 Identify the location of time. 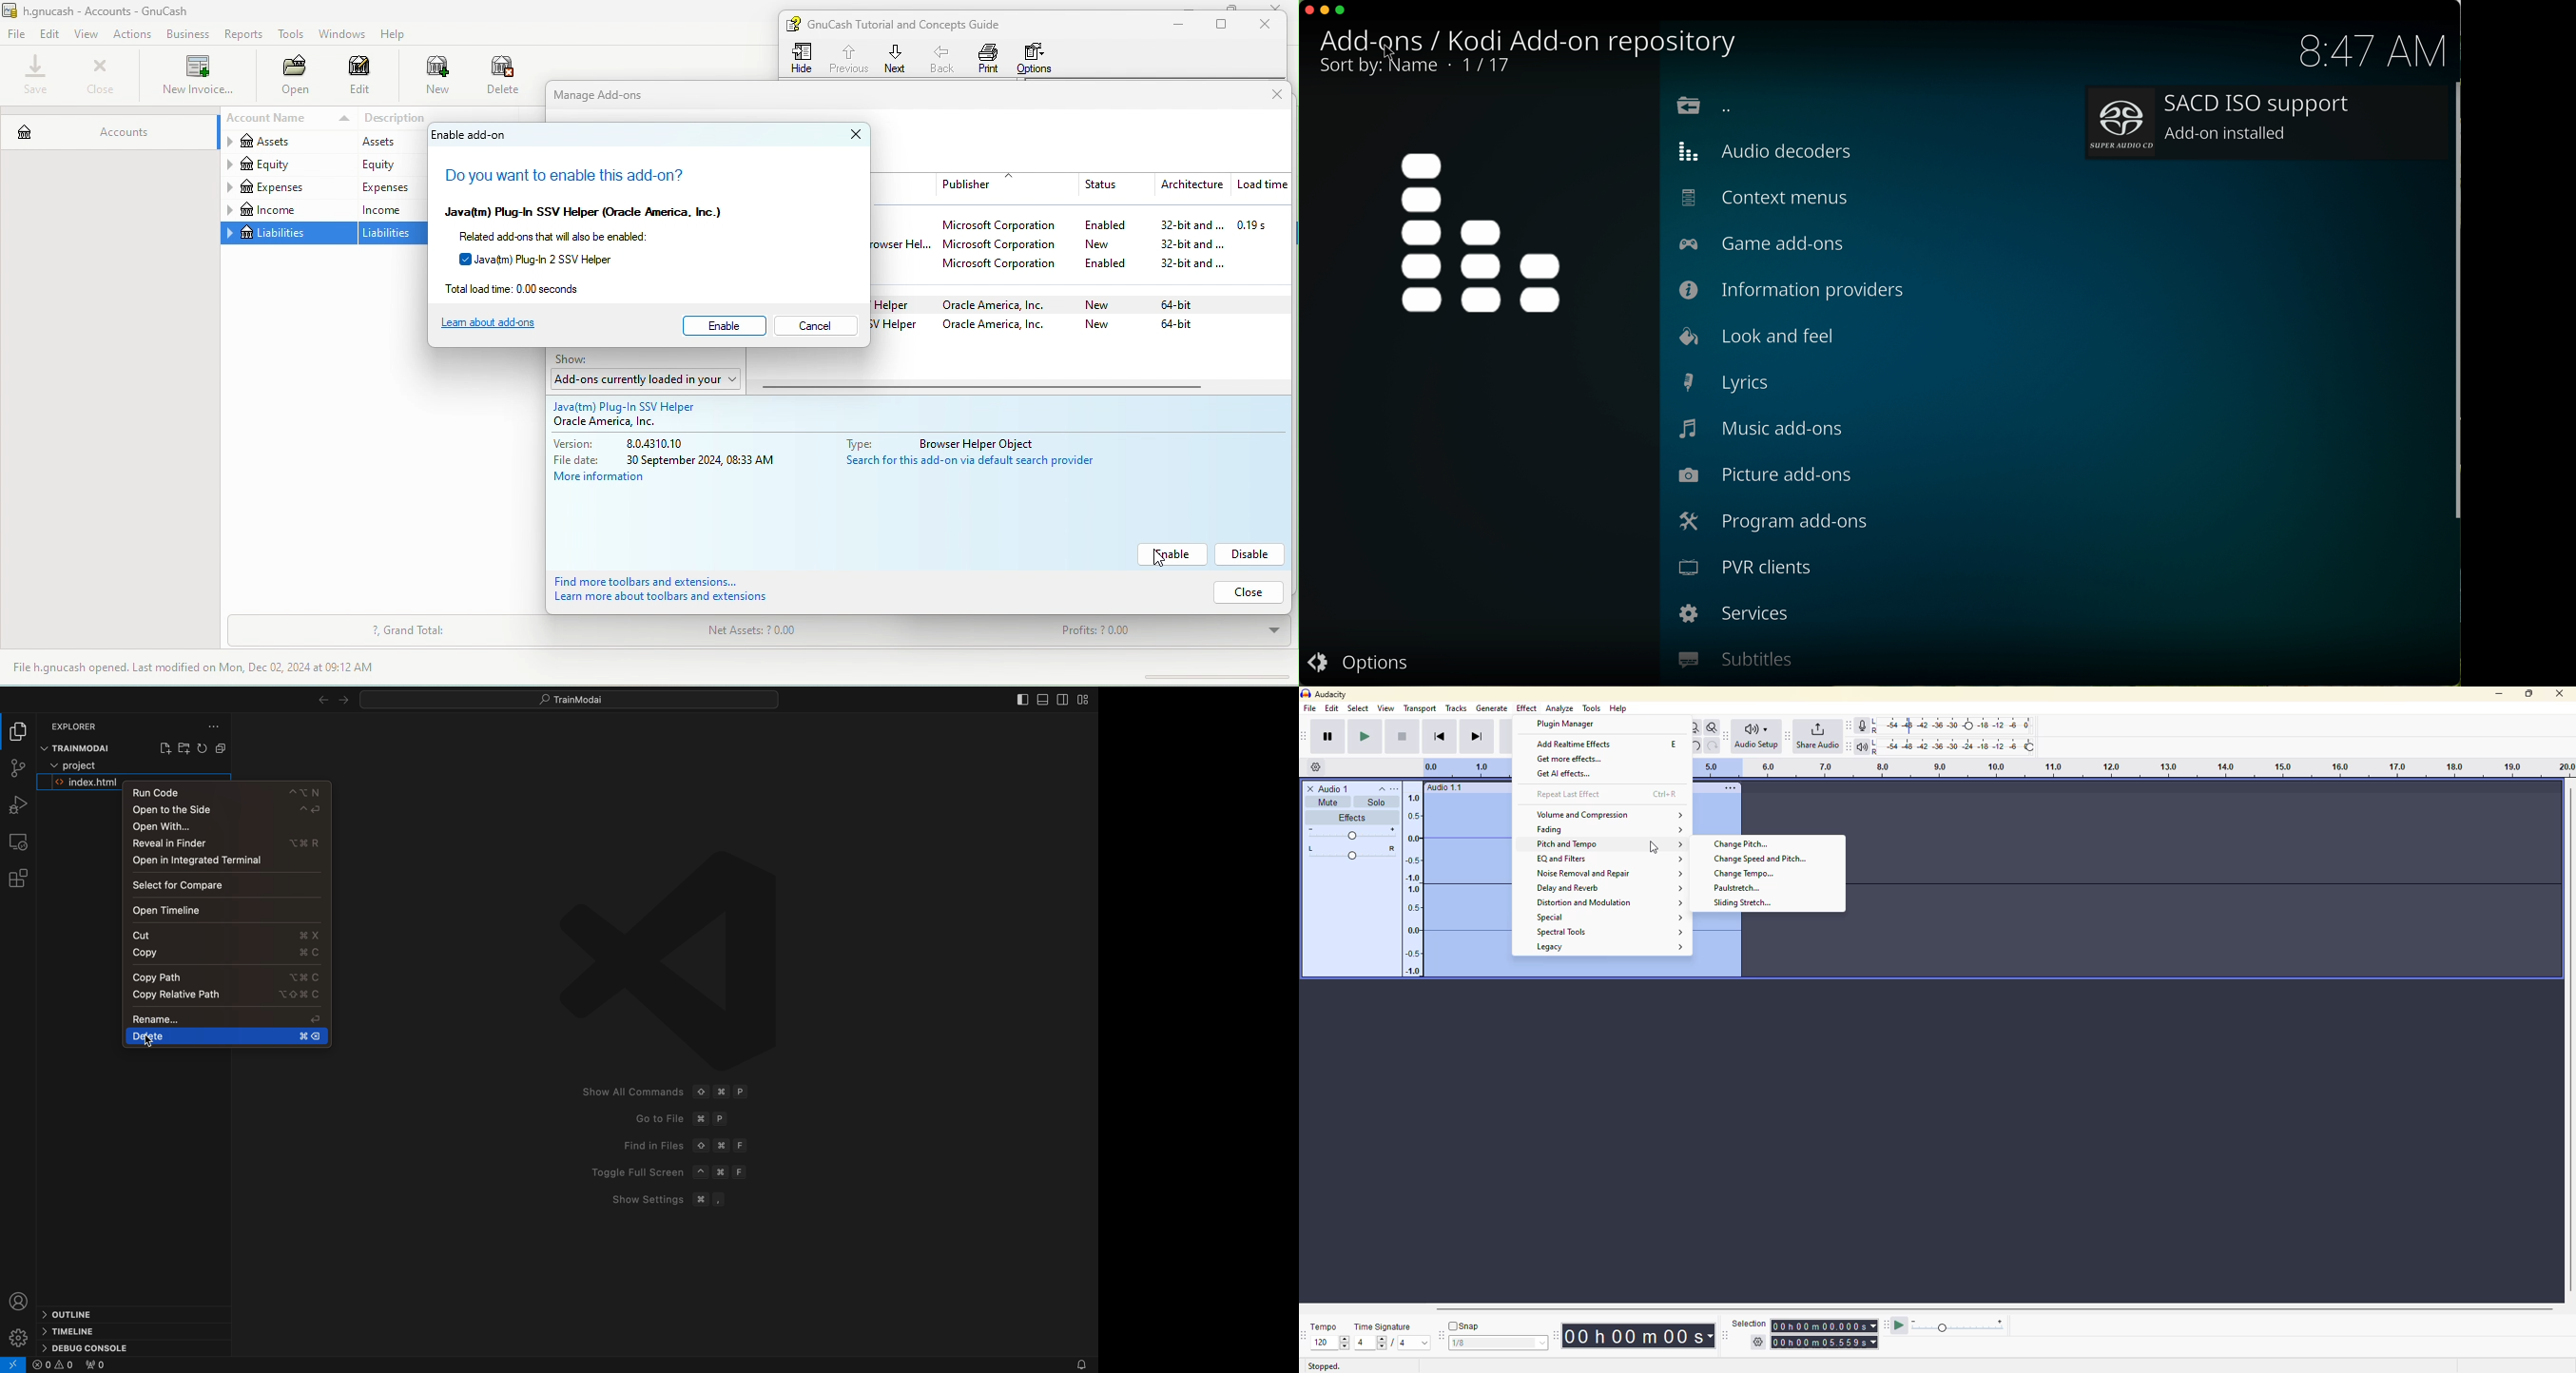
(1824, 1322).